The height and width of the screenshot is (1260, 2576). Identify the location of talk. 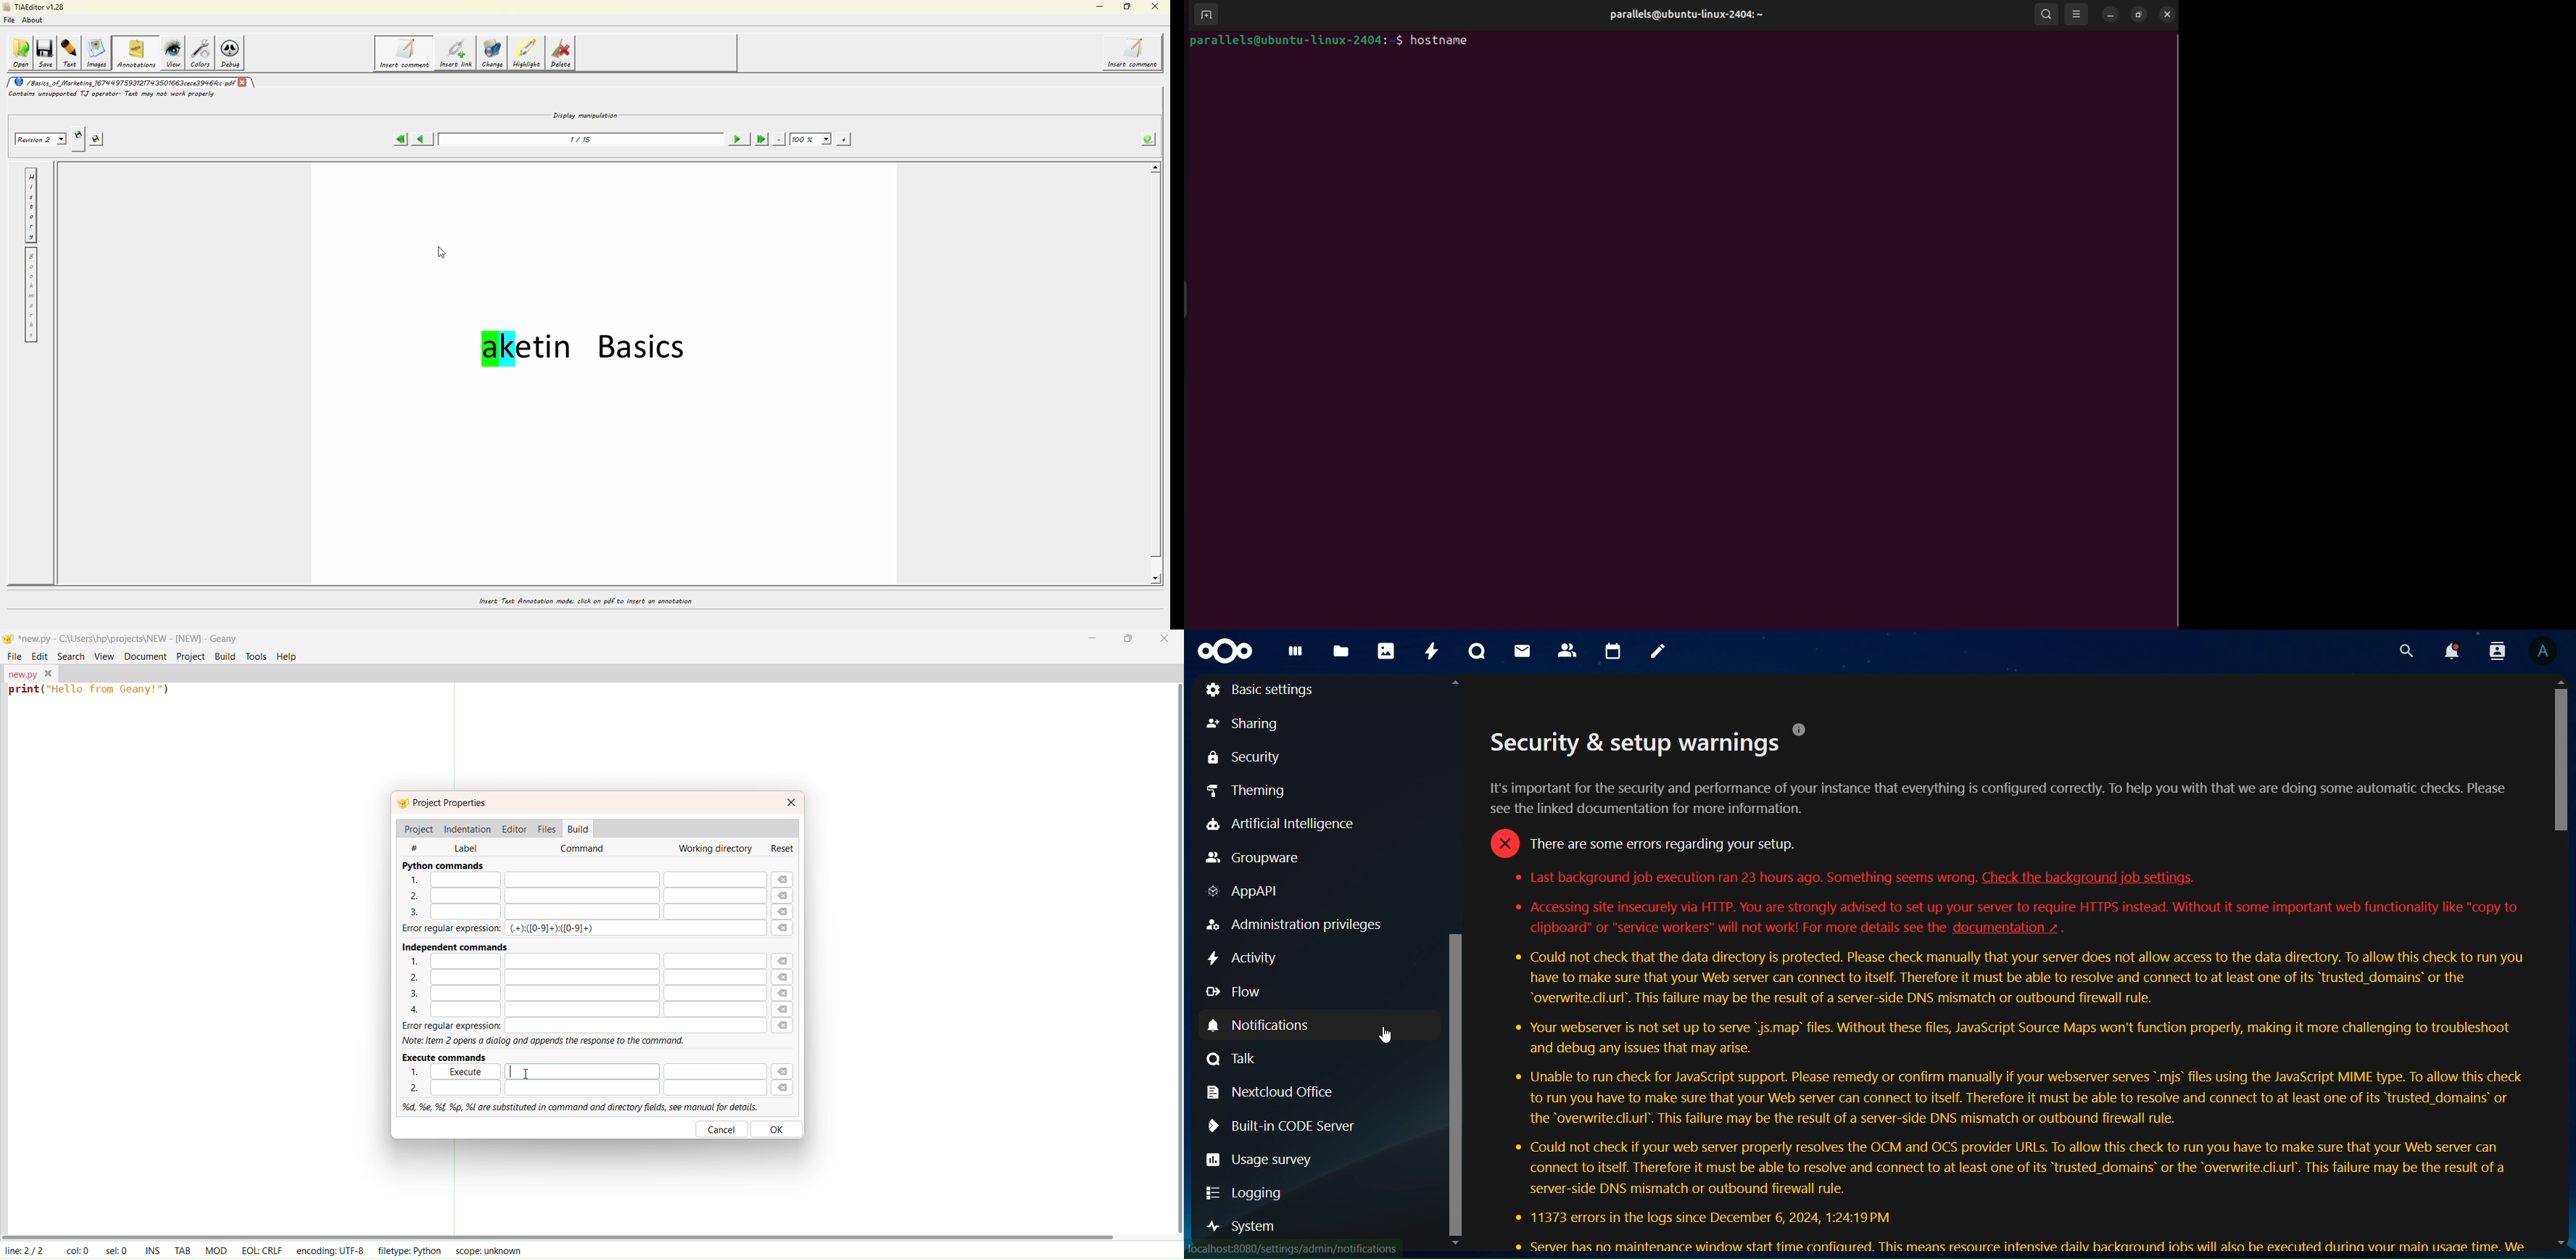
(1230, 1059).